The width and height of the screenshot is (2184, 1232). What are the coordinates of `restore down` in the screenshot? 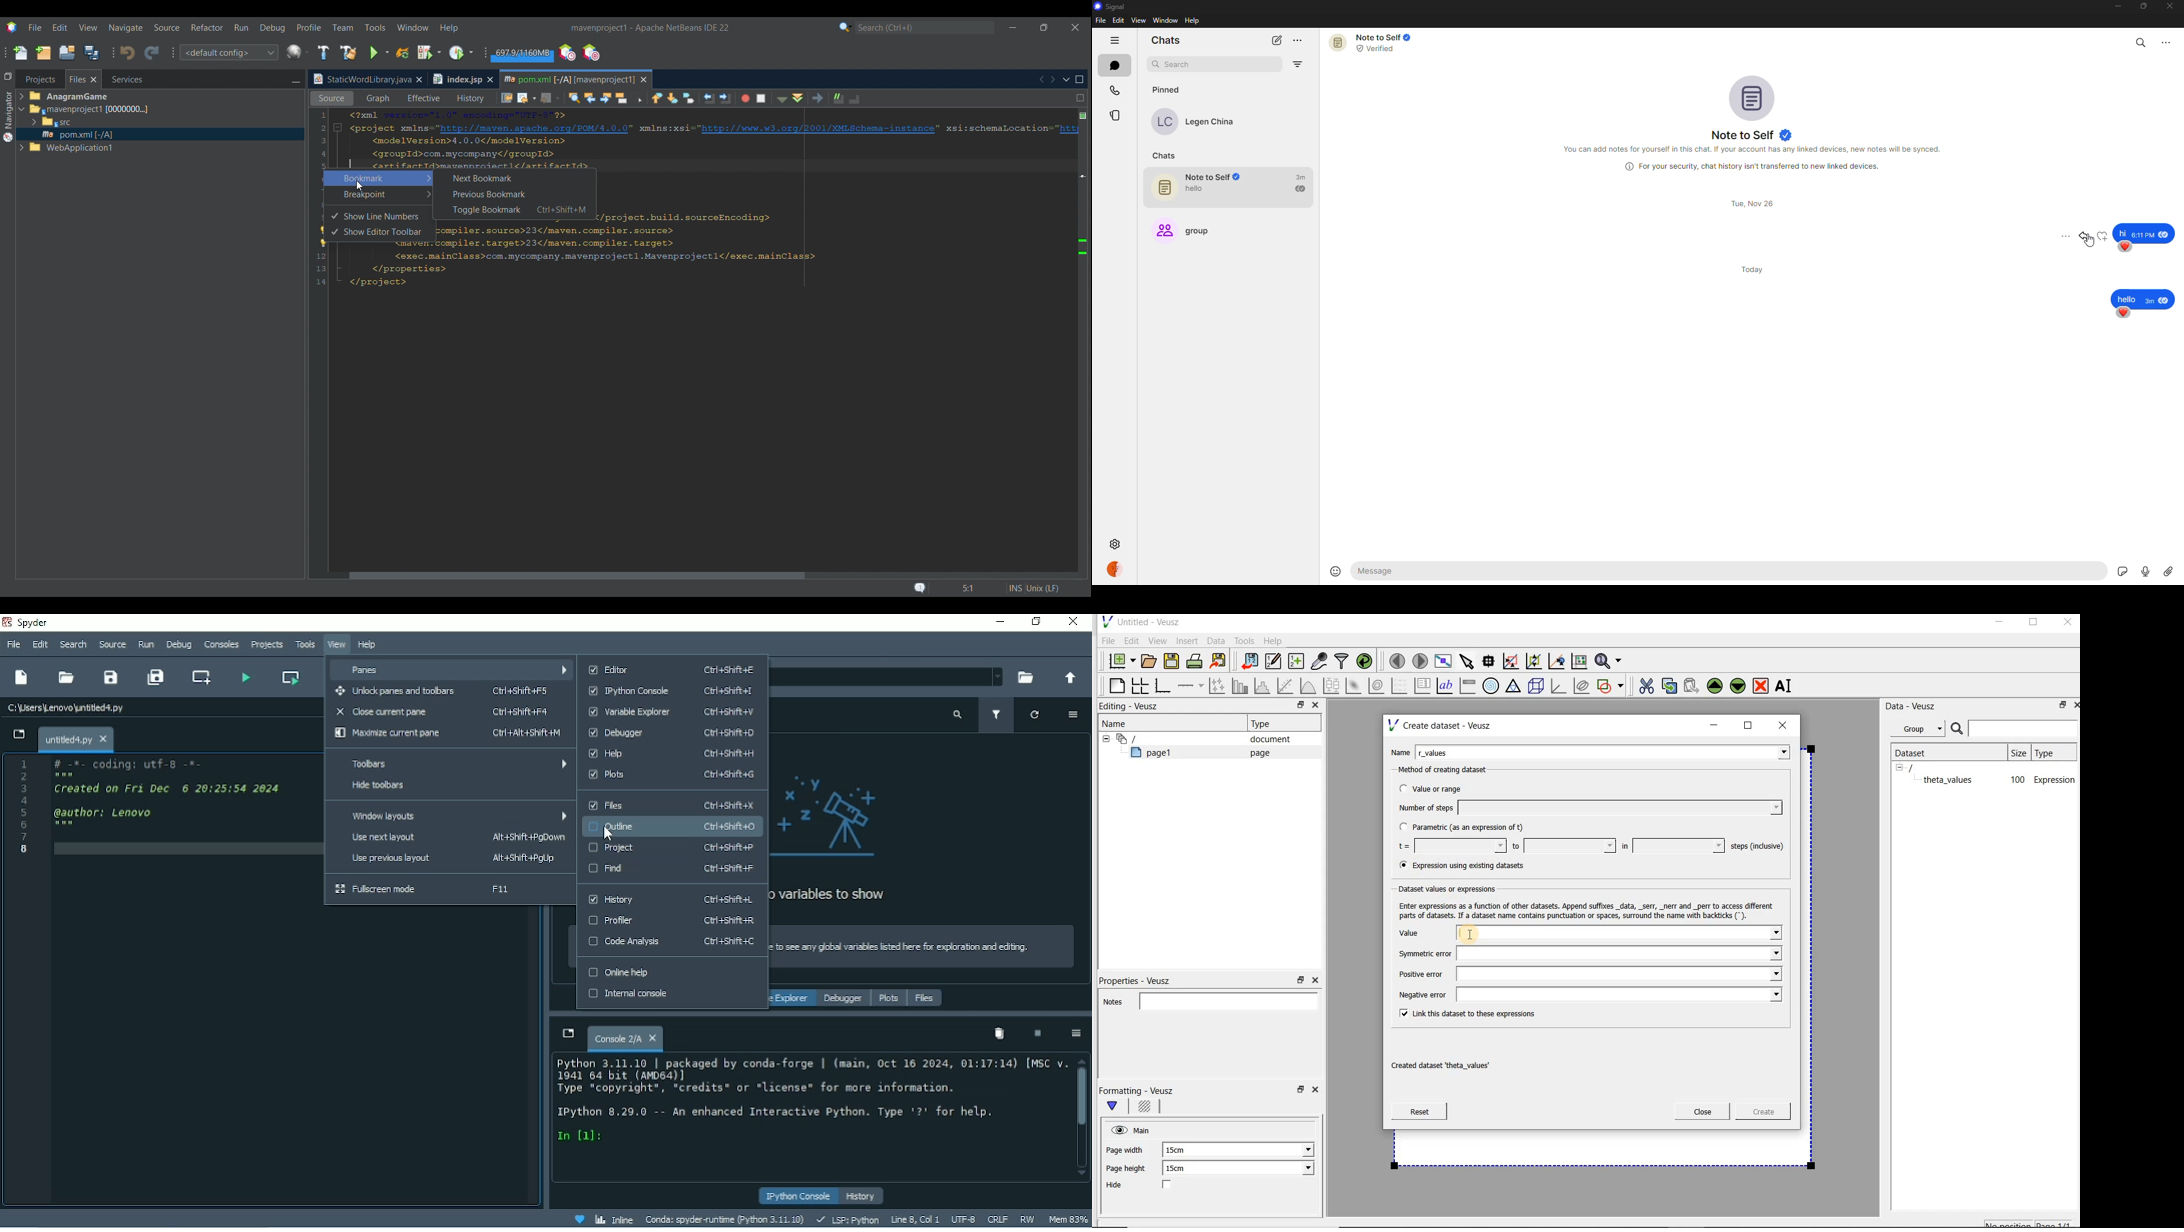 It's located at (2059, 707).